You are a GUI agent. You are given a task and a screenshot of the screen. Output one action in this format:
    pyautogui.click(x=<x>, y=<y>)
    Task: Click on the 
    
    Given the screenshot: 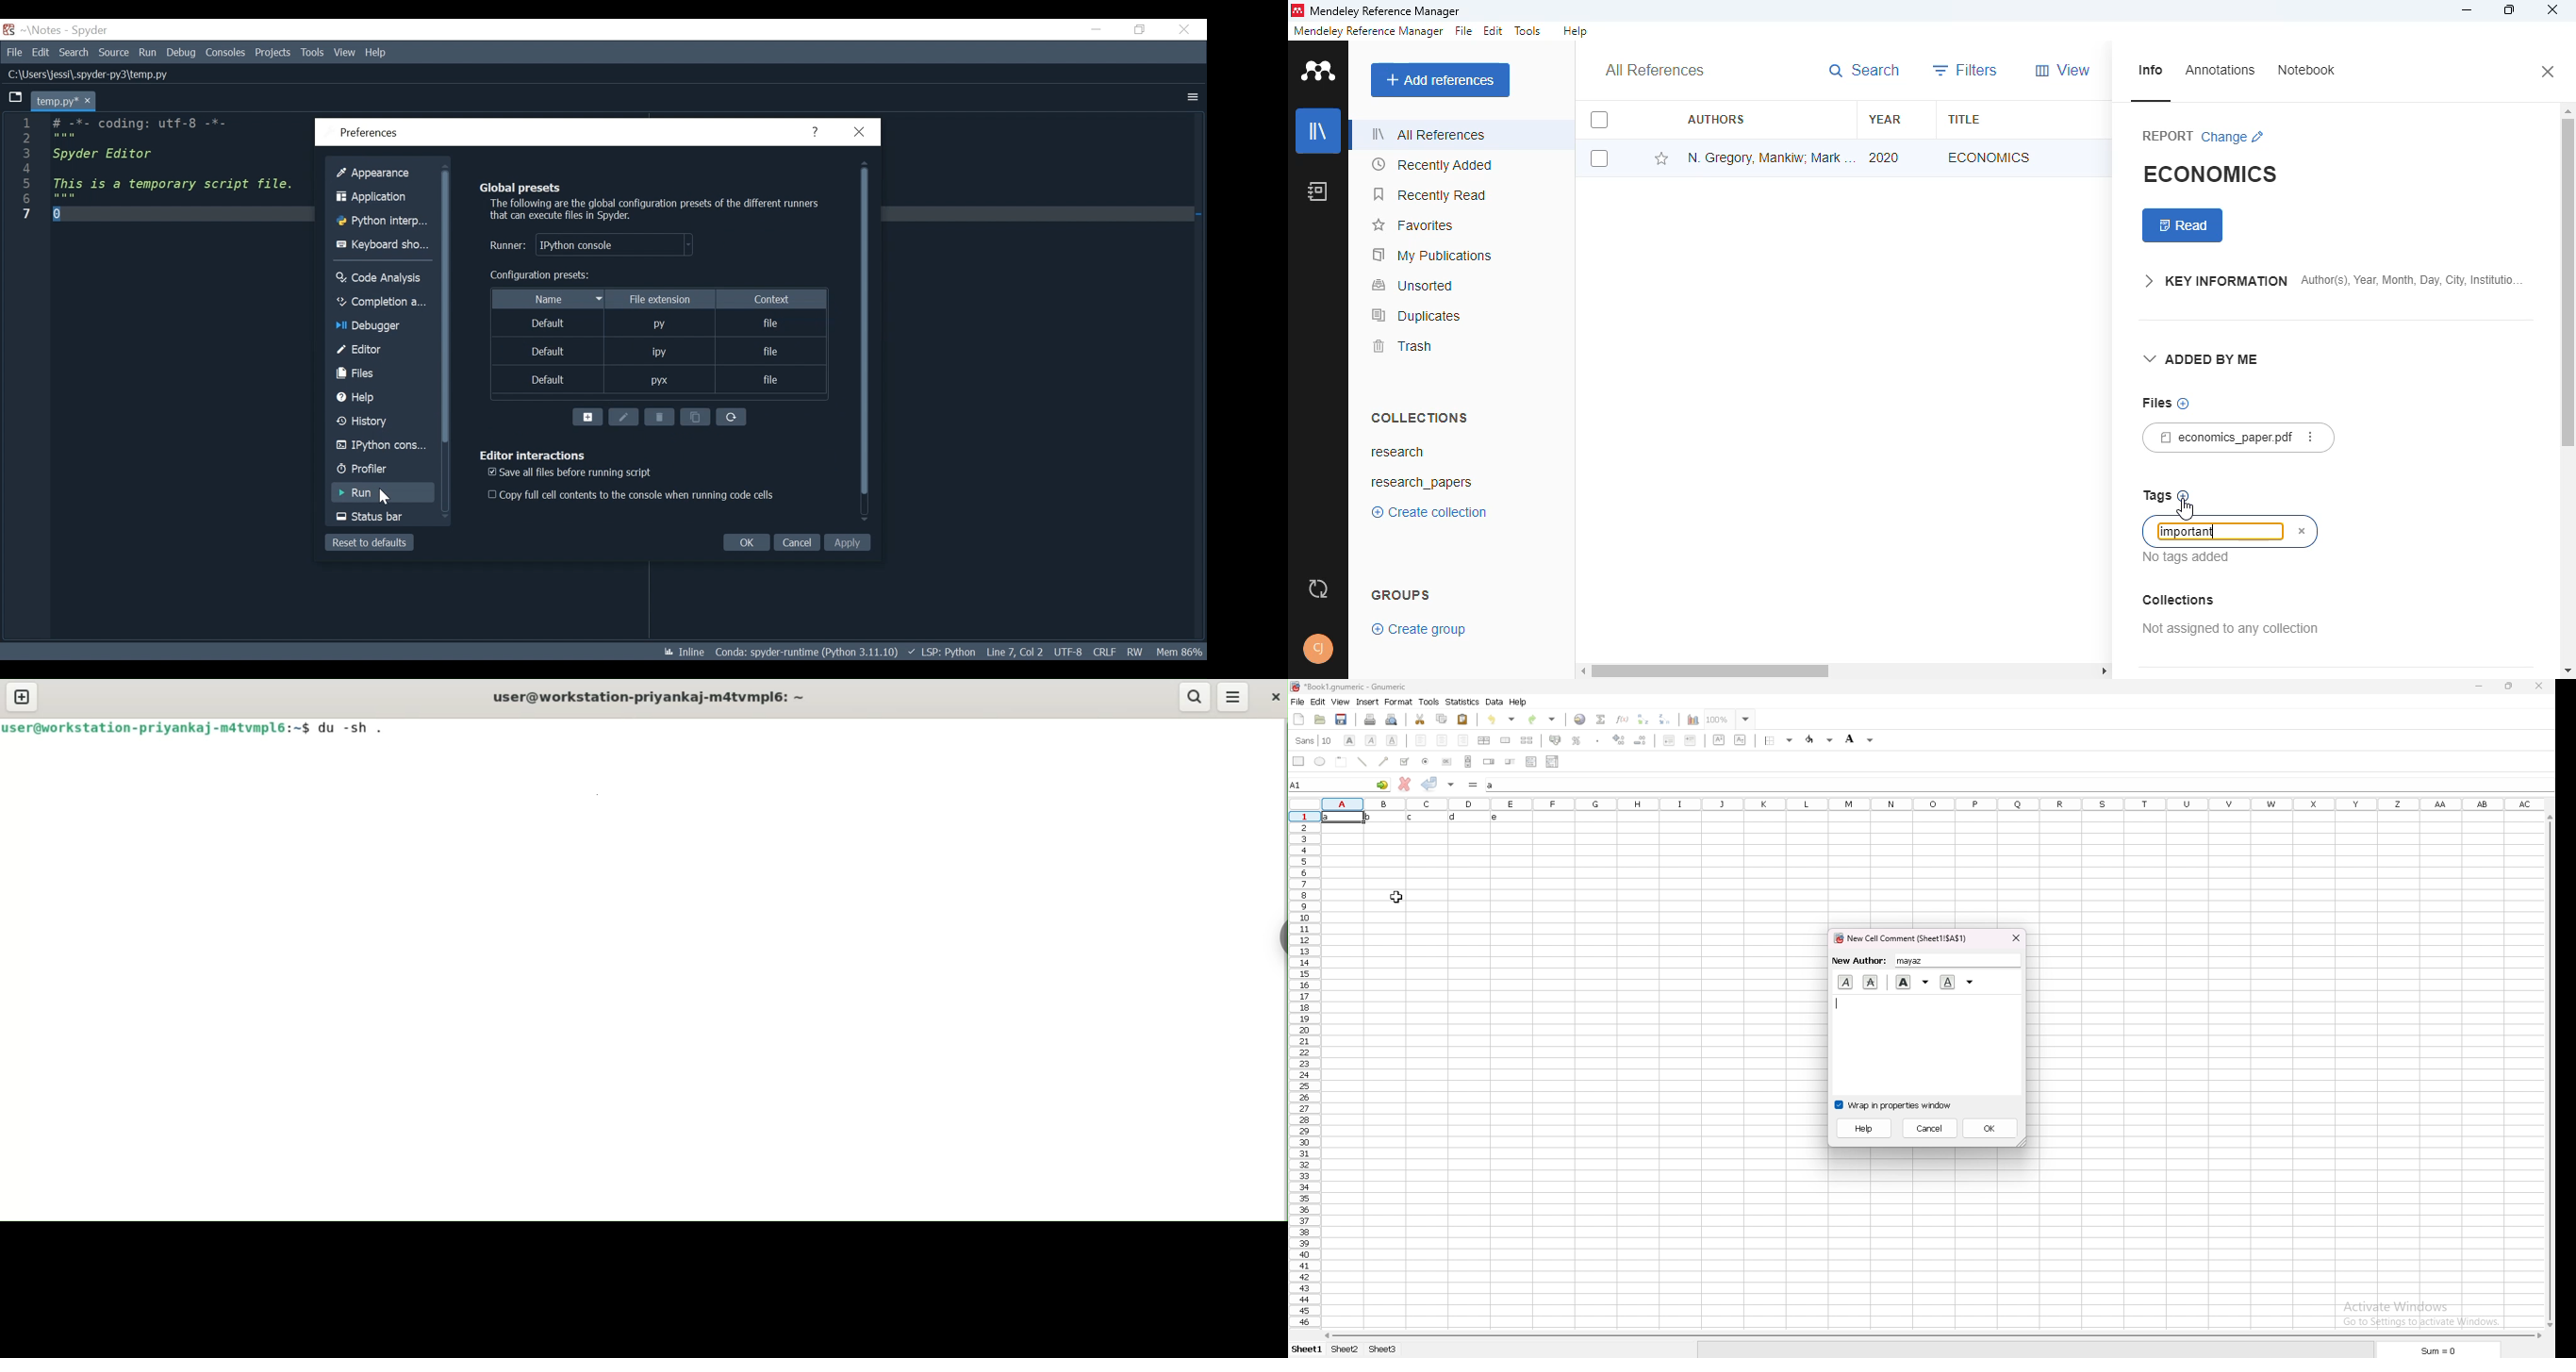 What is the action you would take?
    pyautogui.click(x=379, y=246)
    